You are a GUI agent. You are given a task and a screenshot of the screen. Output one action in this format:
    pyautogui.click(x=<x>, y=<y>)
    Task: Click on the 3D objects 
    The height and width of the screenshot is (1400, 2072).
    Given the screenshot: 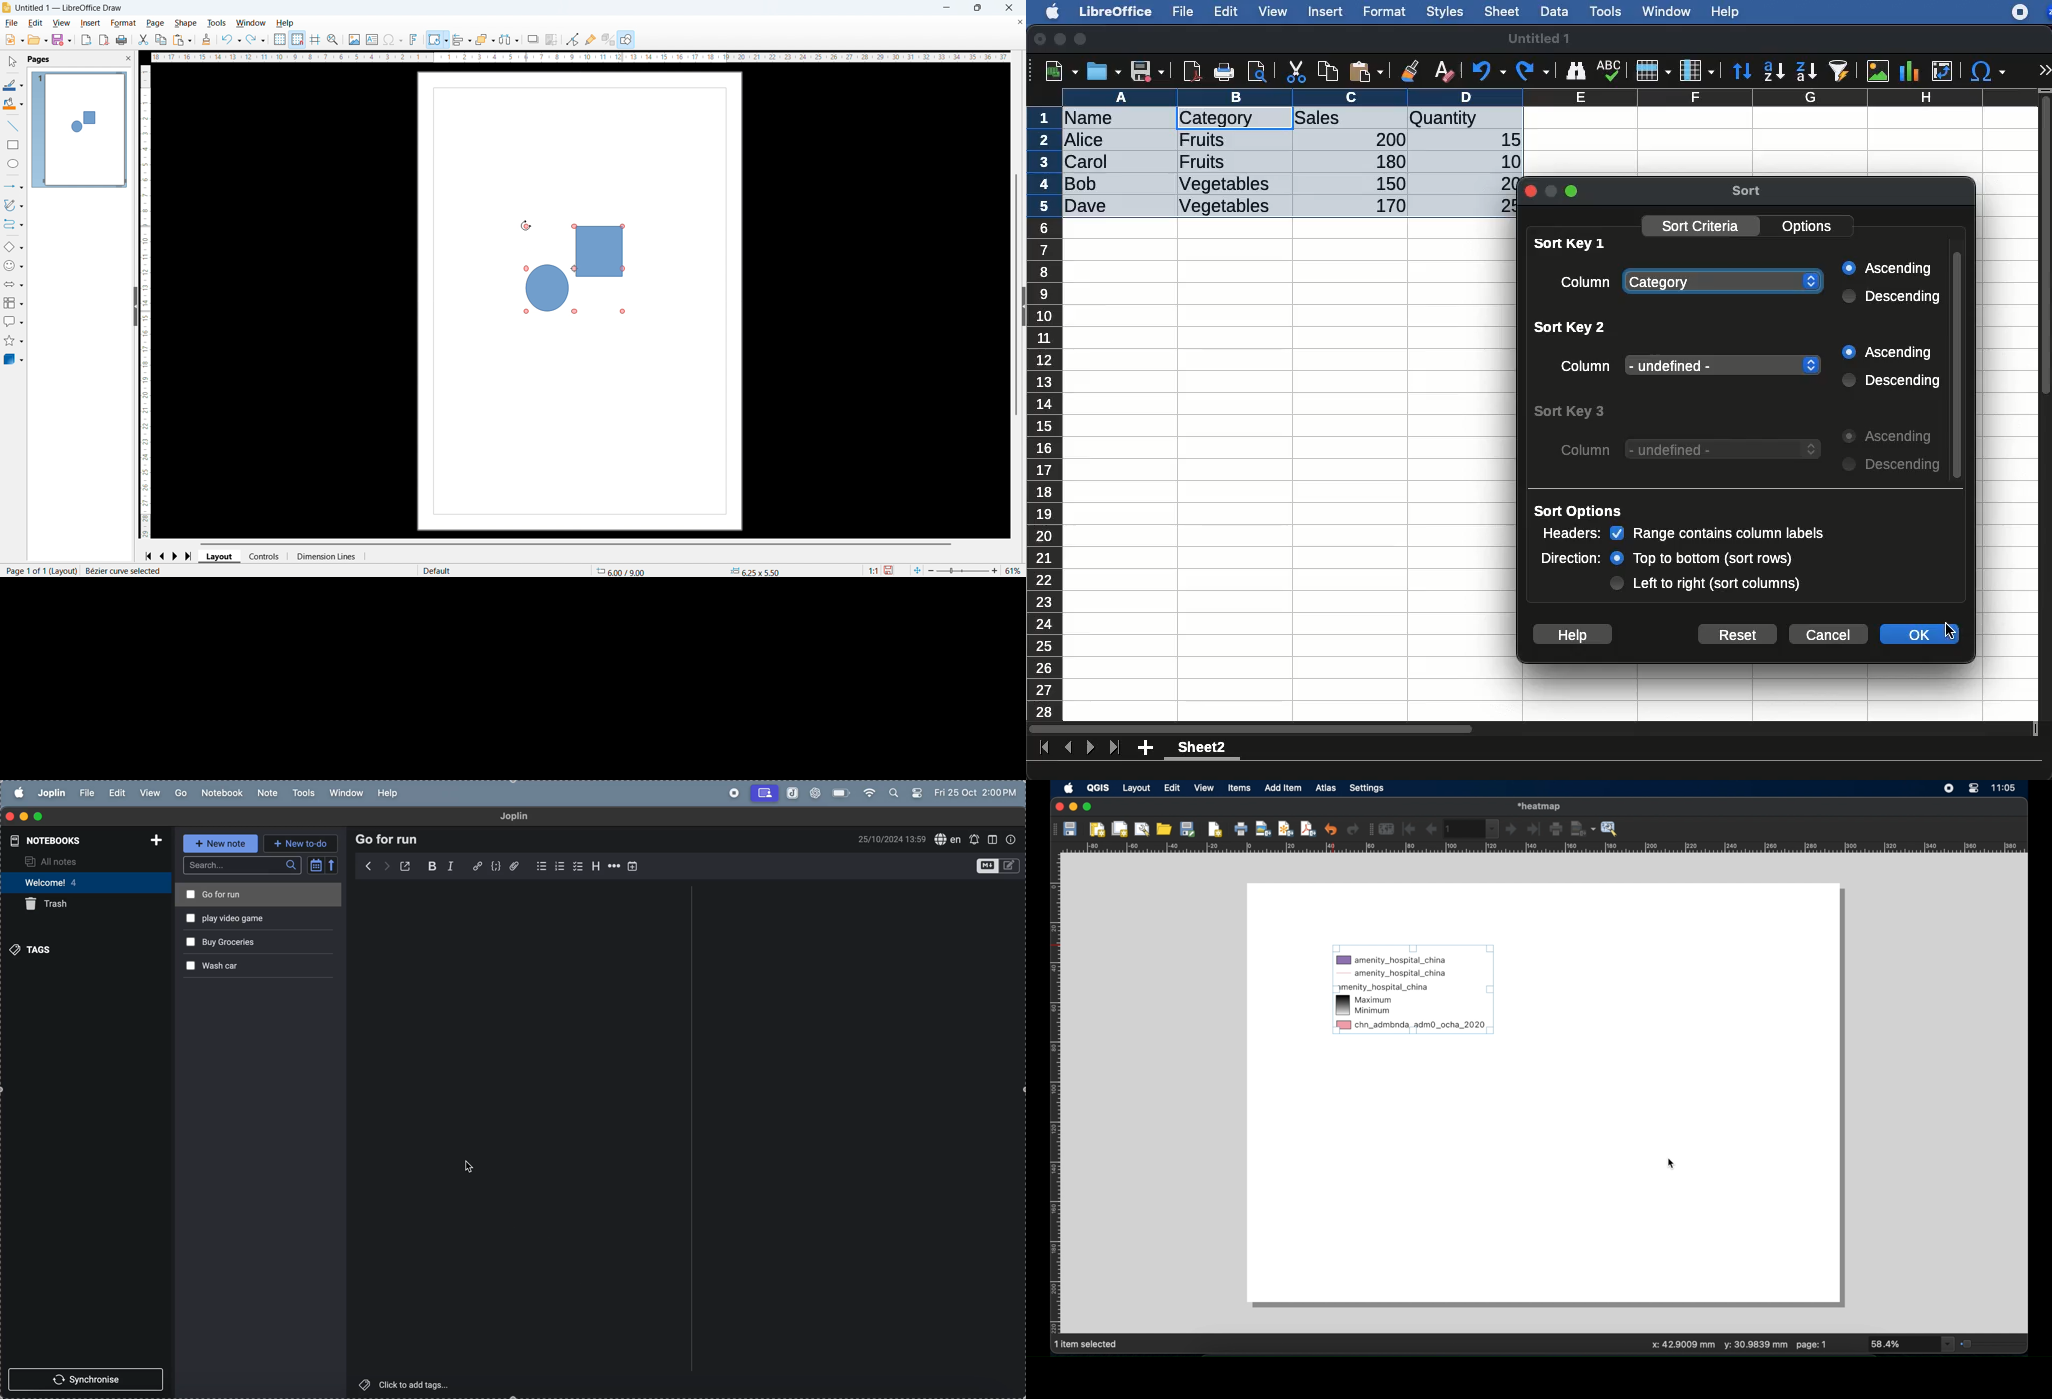 What is the action you would take?
    pyautogui.click(x=14, y=360)
    